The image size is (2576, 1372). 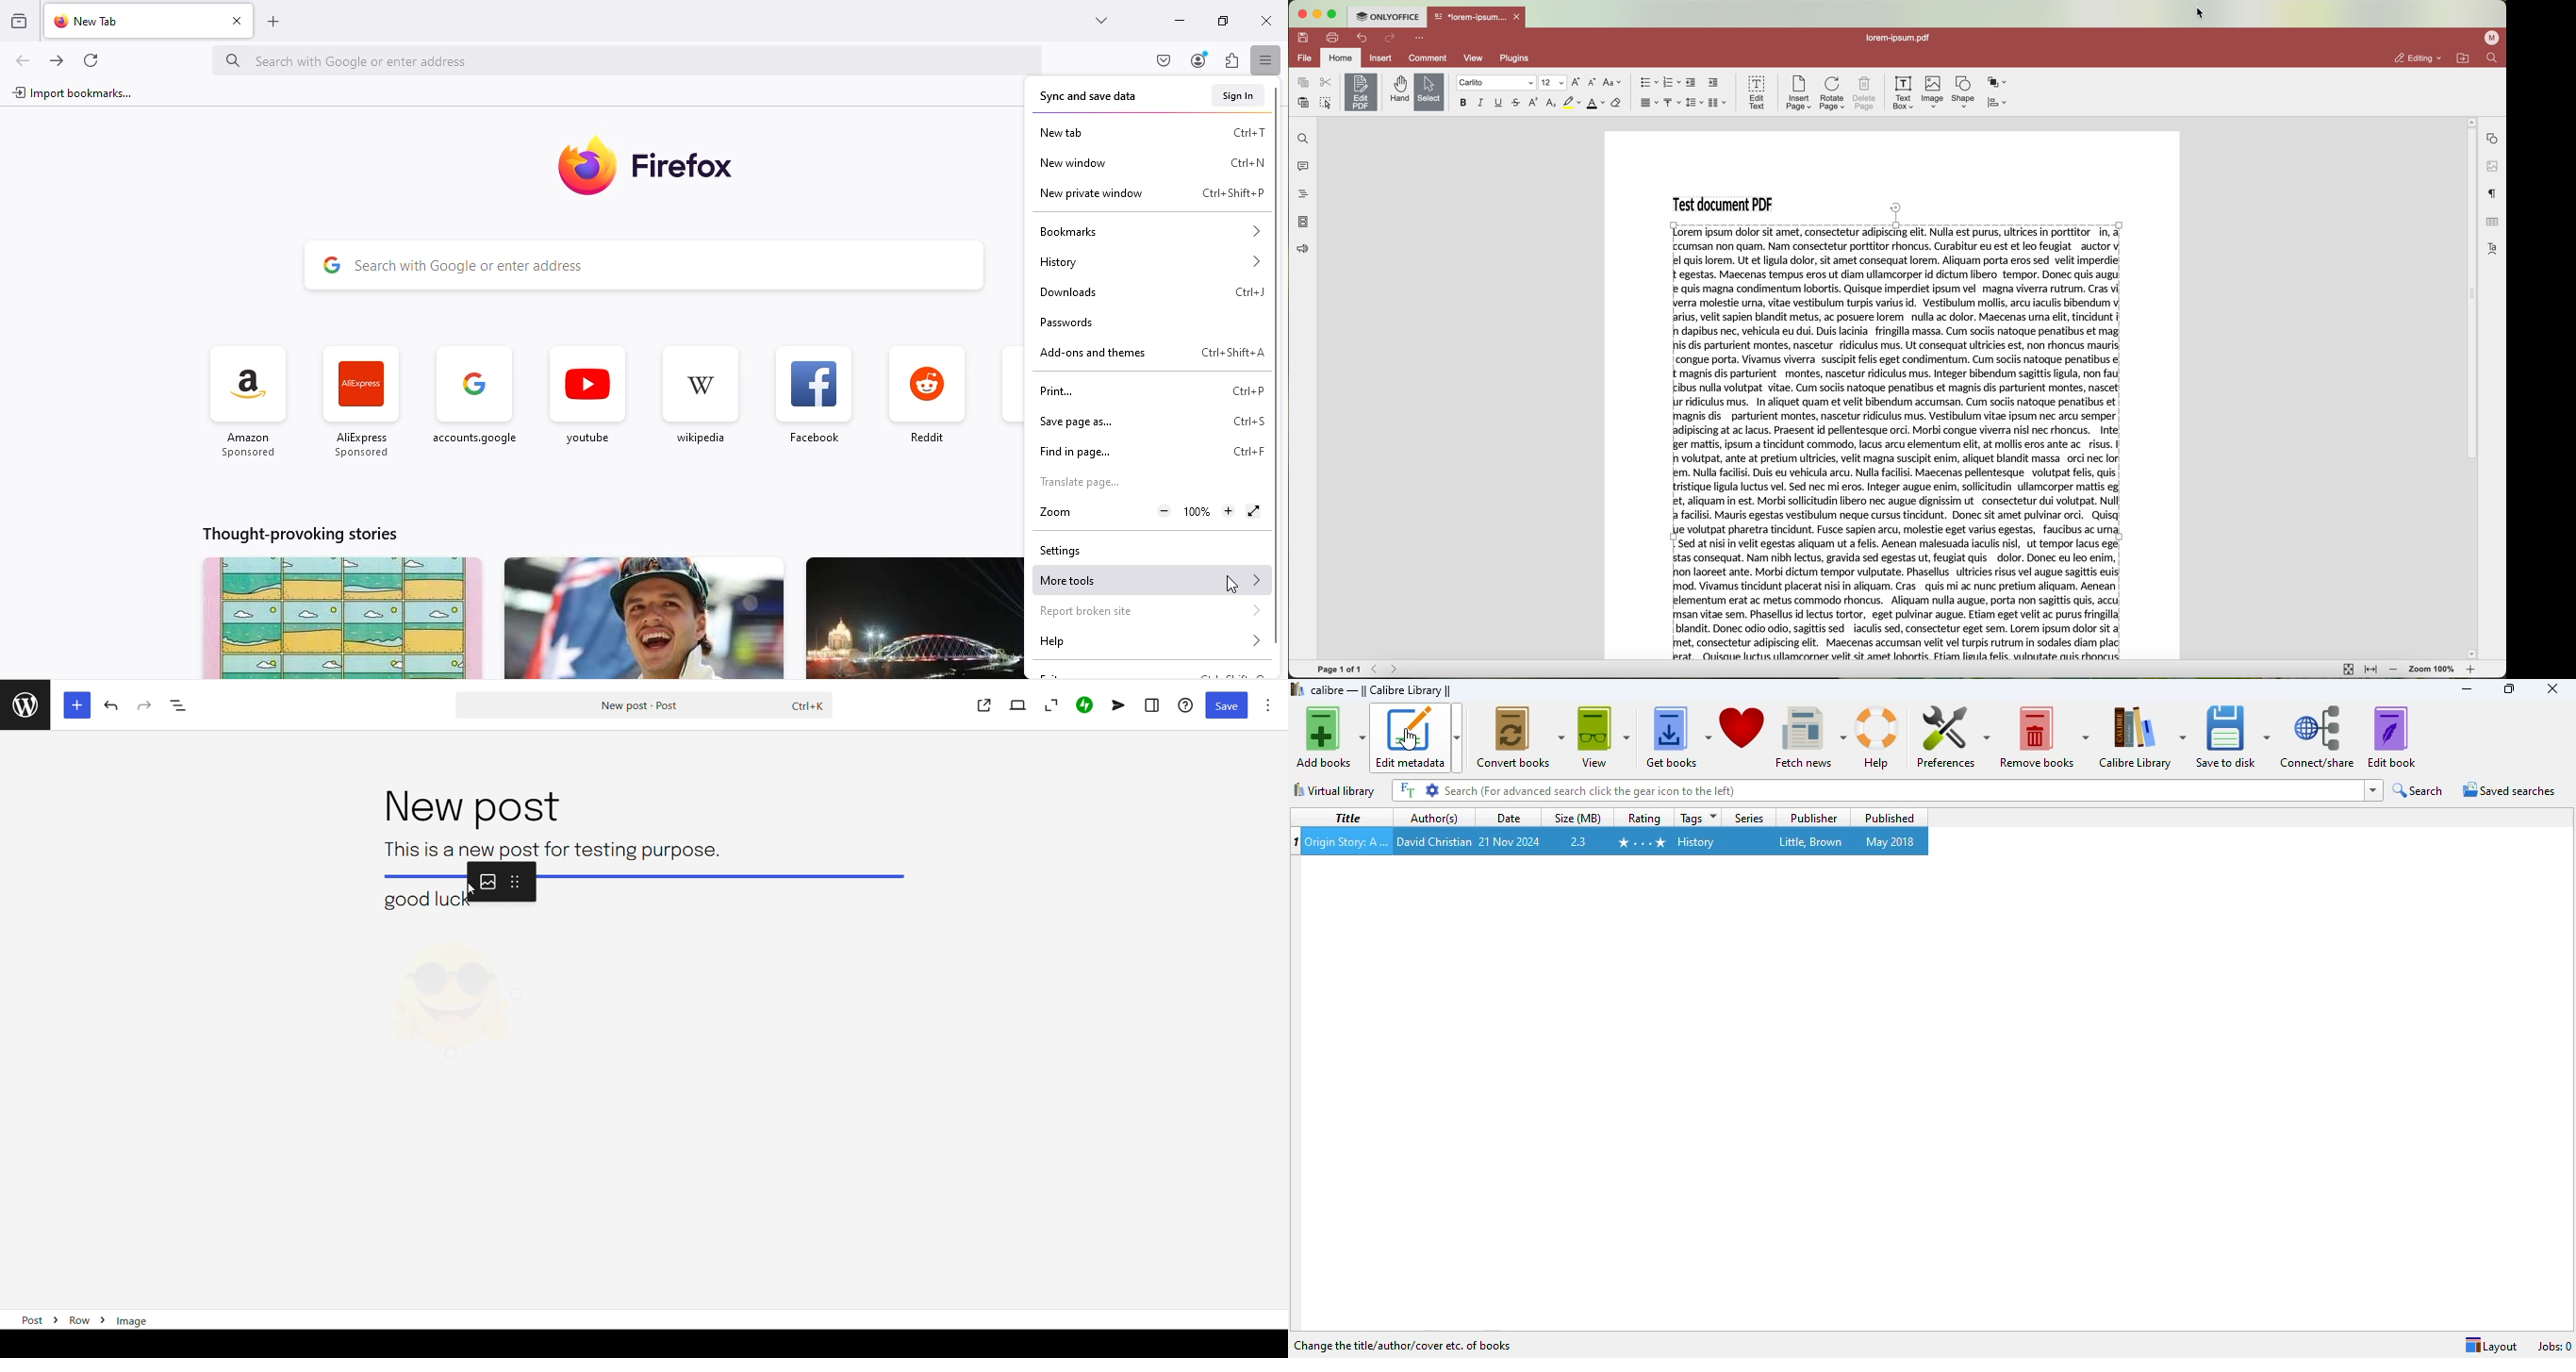 What do you see at coordinates (238, 20) in the screenshot?
I see `close tab` at bounding box center [238, 20].